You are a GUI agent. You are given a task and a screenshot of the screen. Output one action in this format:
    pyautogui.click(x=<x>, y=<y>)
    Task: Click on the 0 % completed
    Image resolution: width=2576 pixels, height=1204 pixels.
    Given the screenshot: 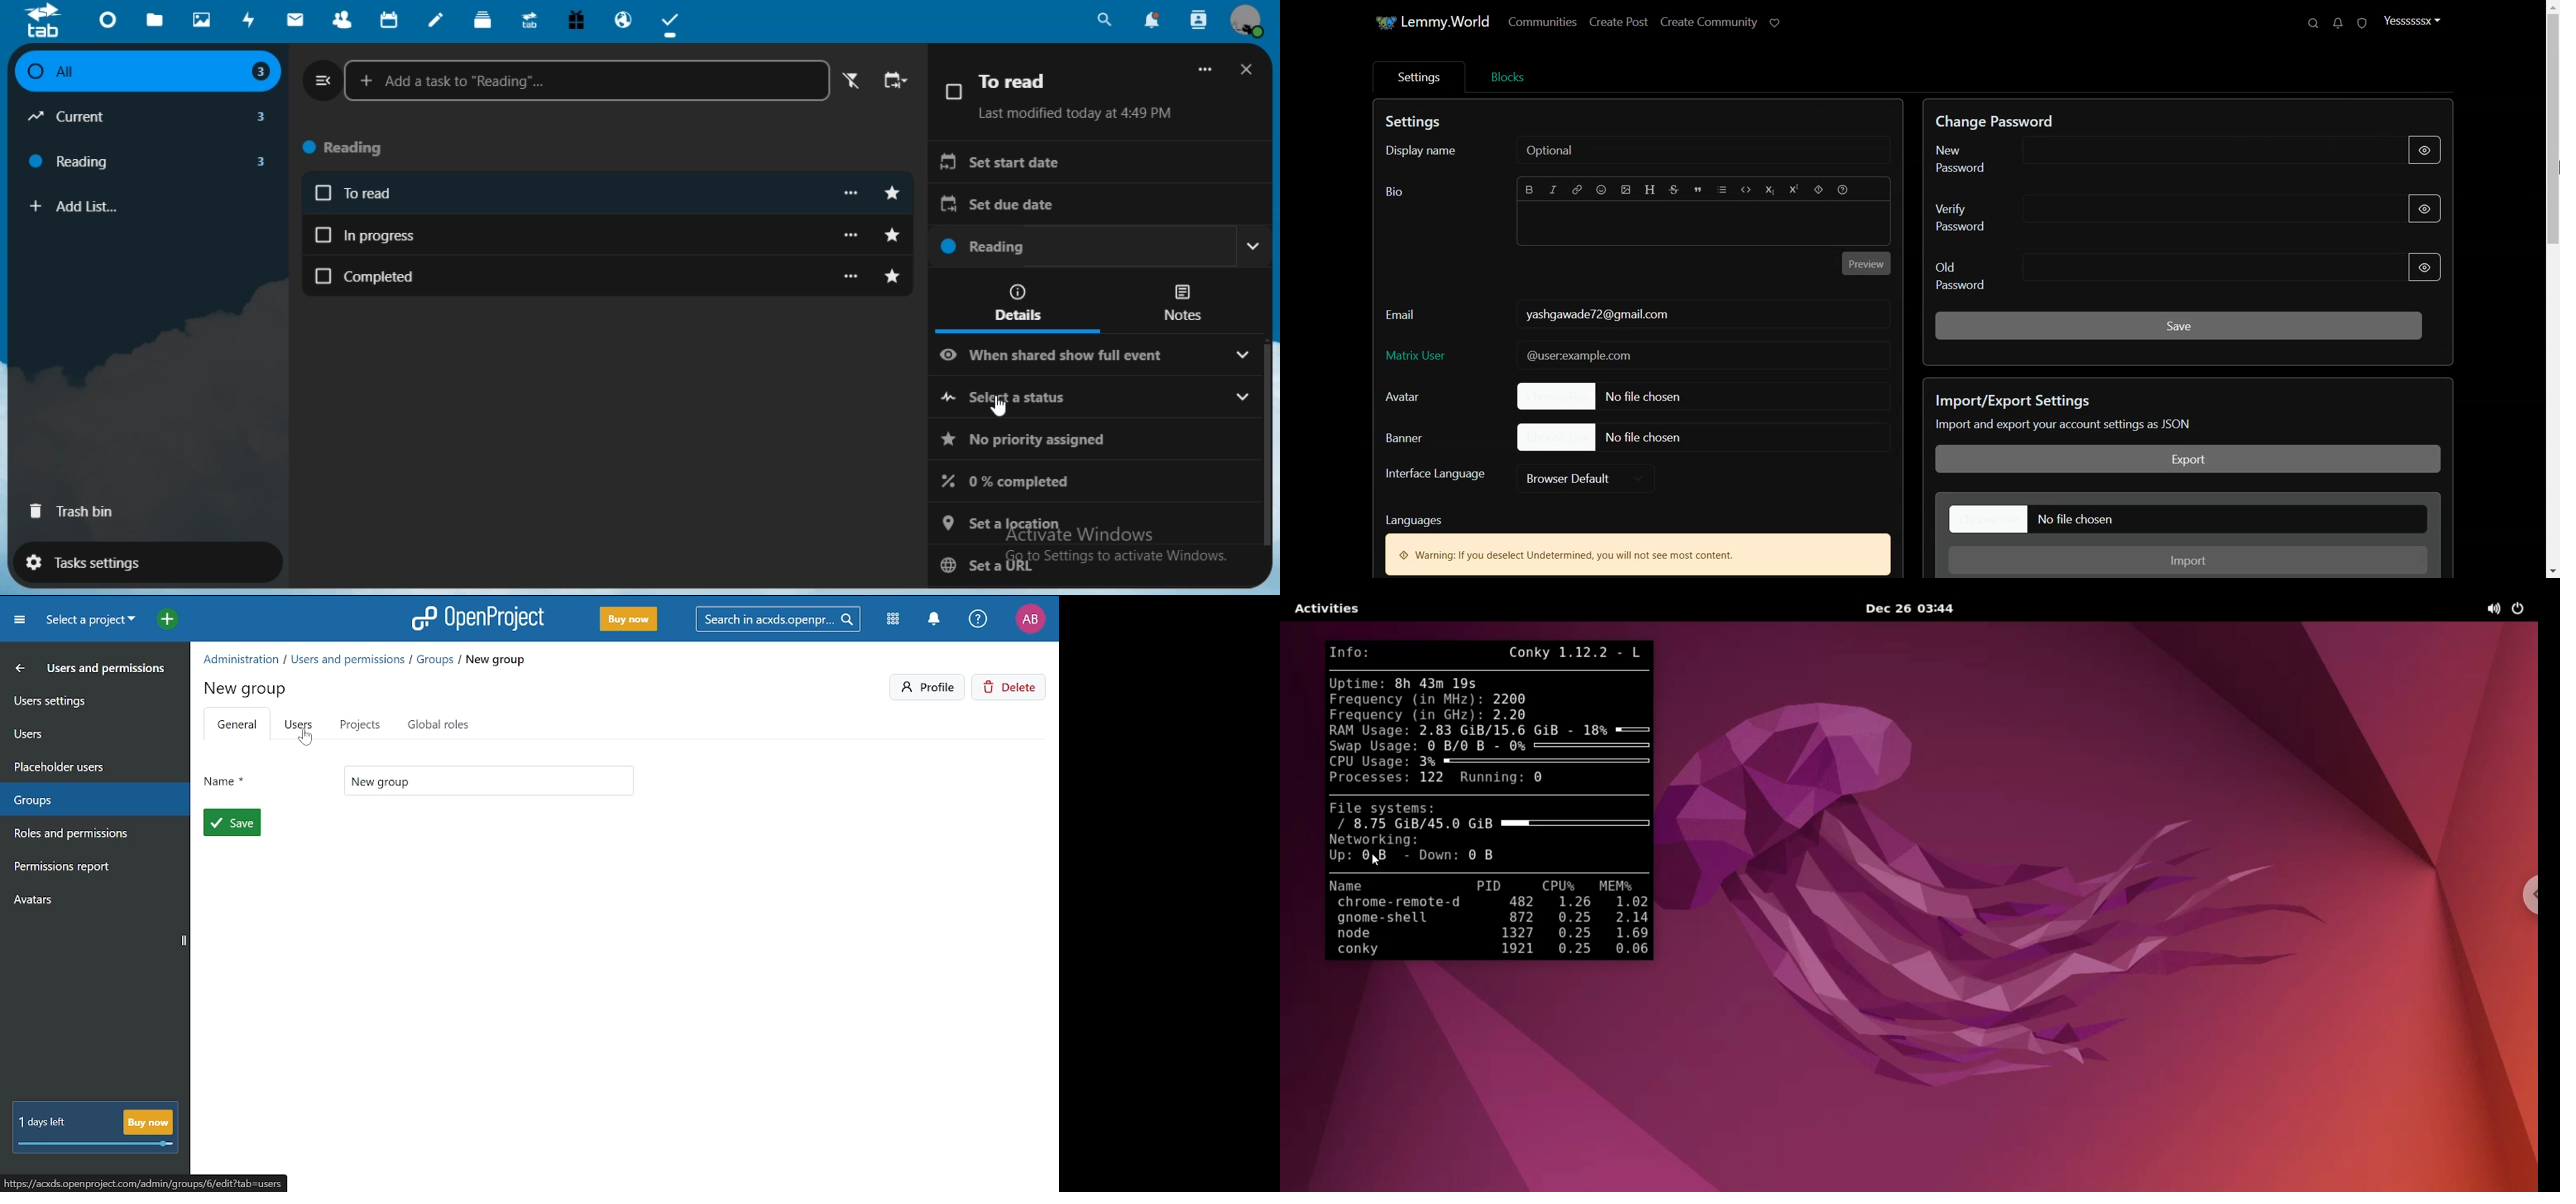 What is the action you would take?
    pyautogui.click(x=1094, y=480)
    